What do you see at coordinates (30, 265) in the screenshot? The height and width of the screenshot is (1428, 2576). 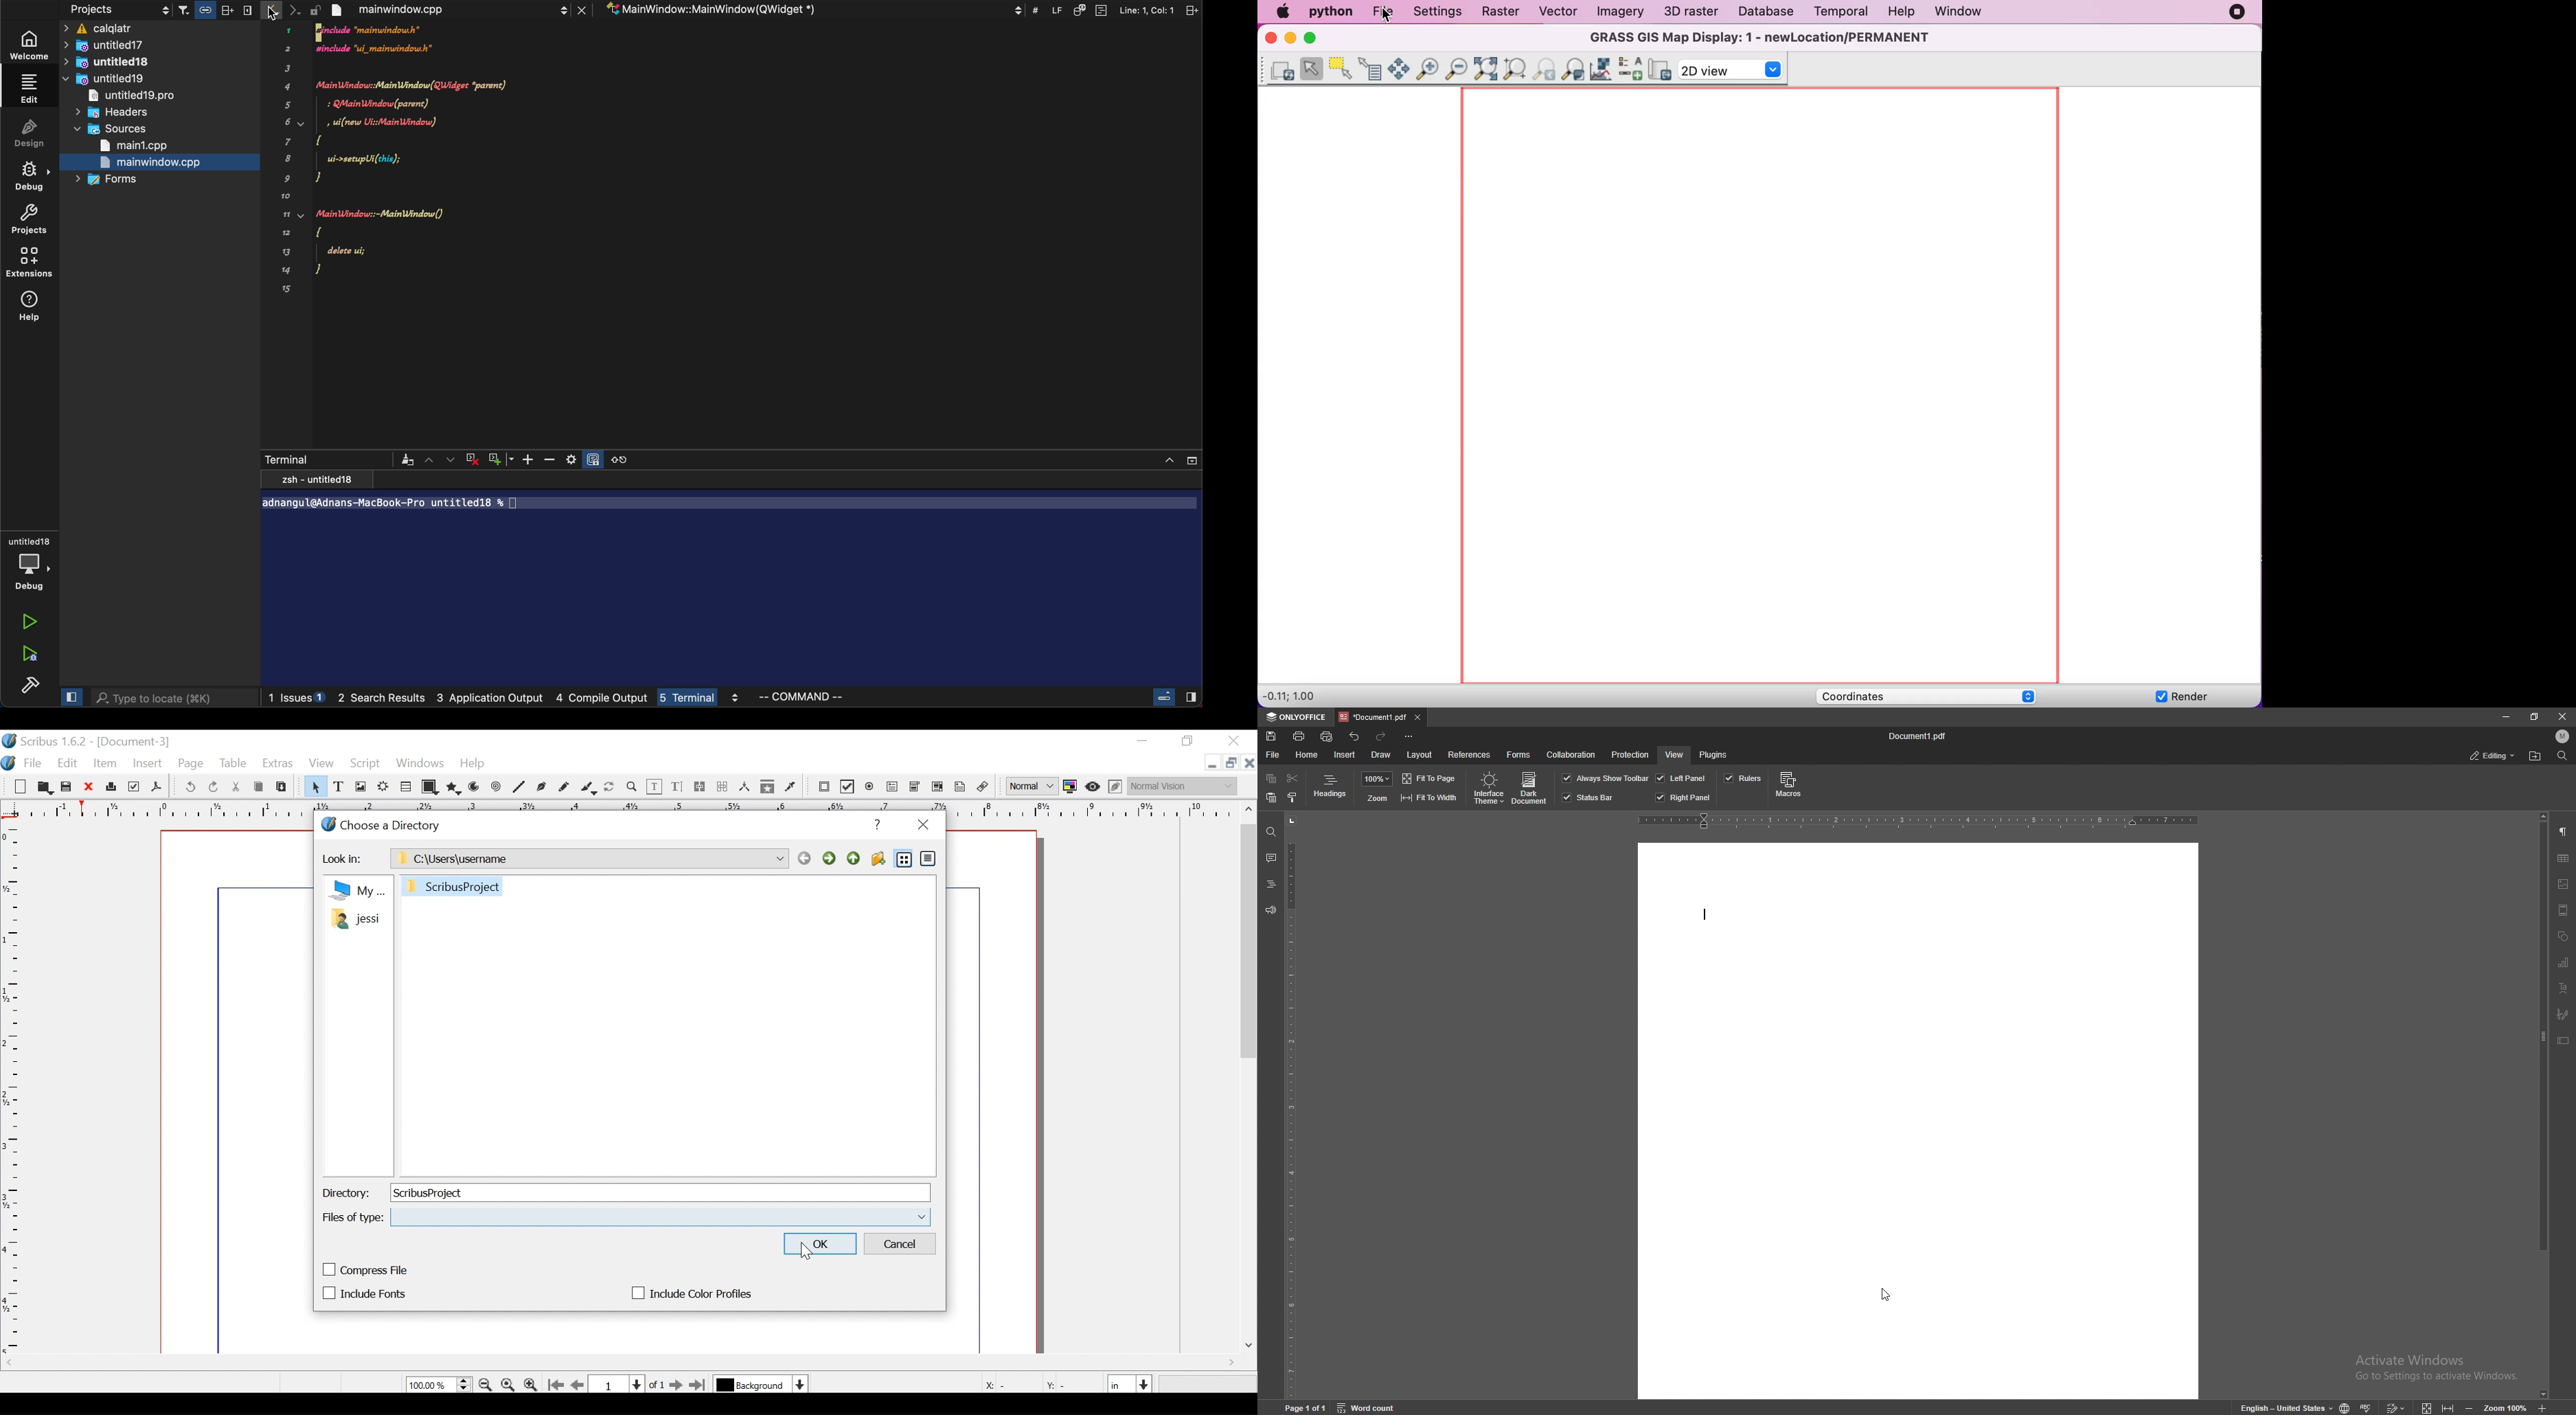 I see `extensions` at bounding box center [30, 265].